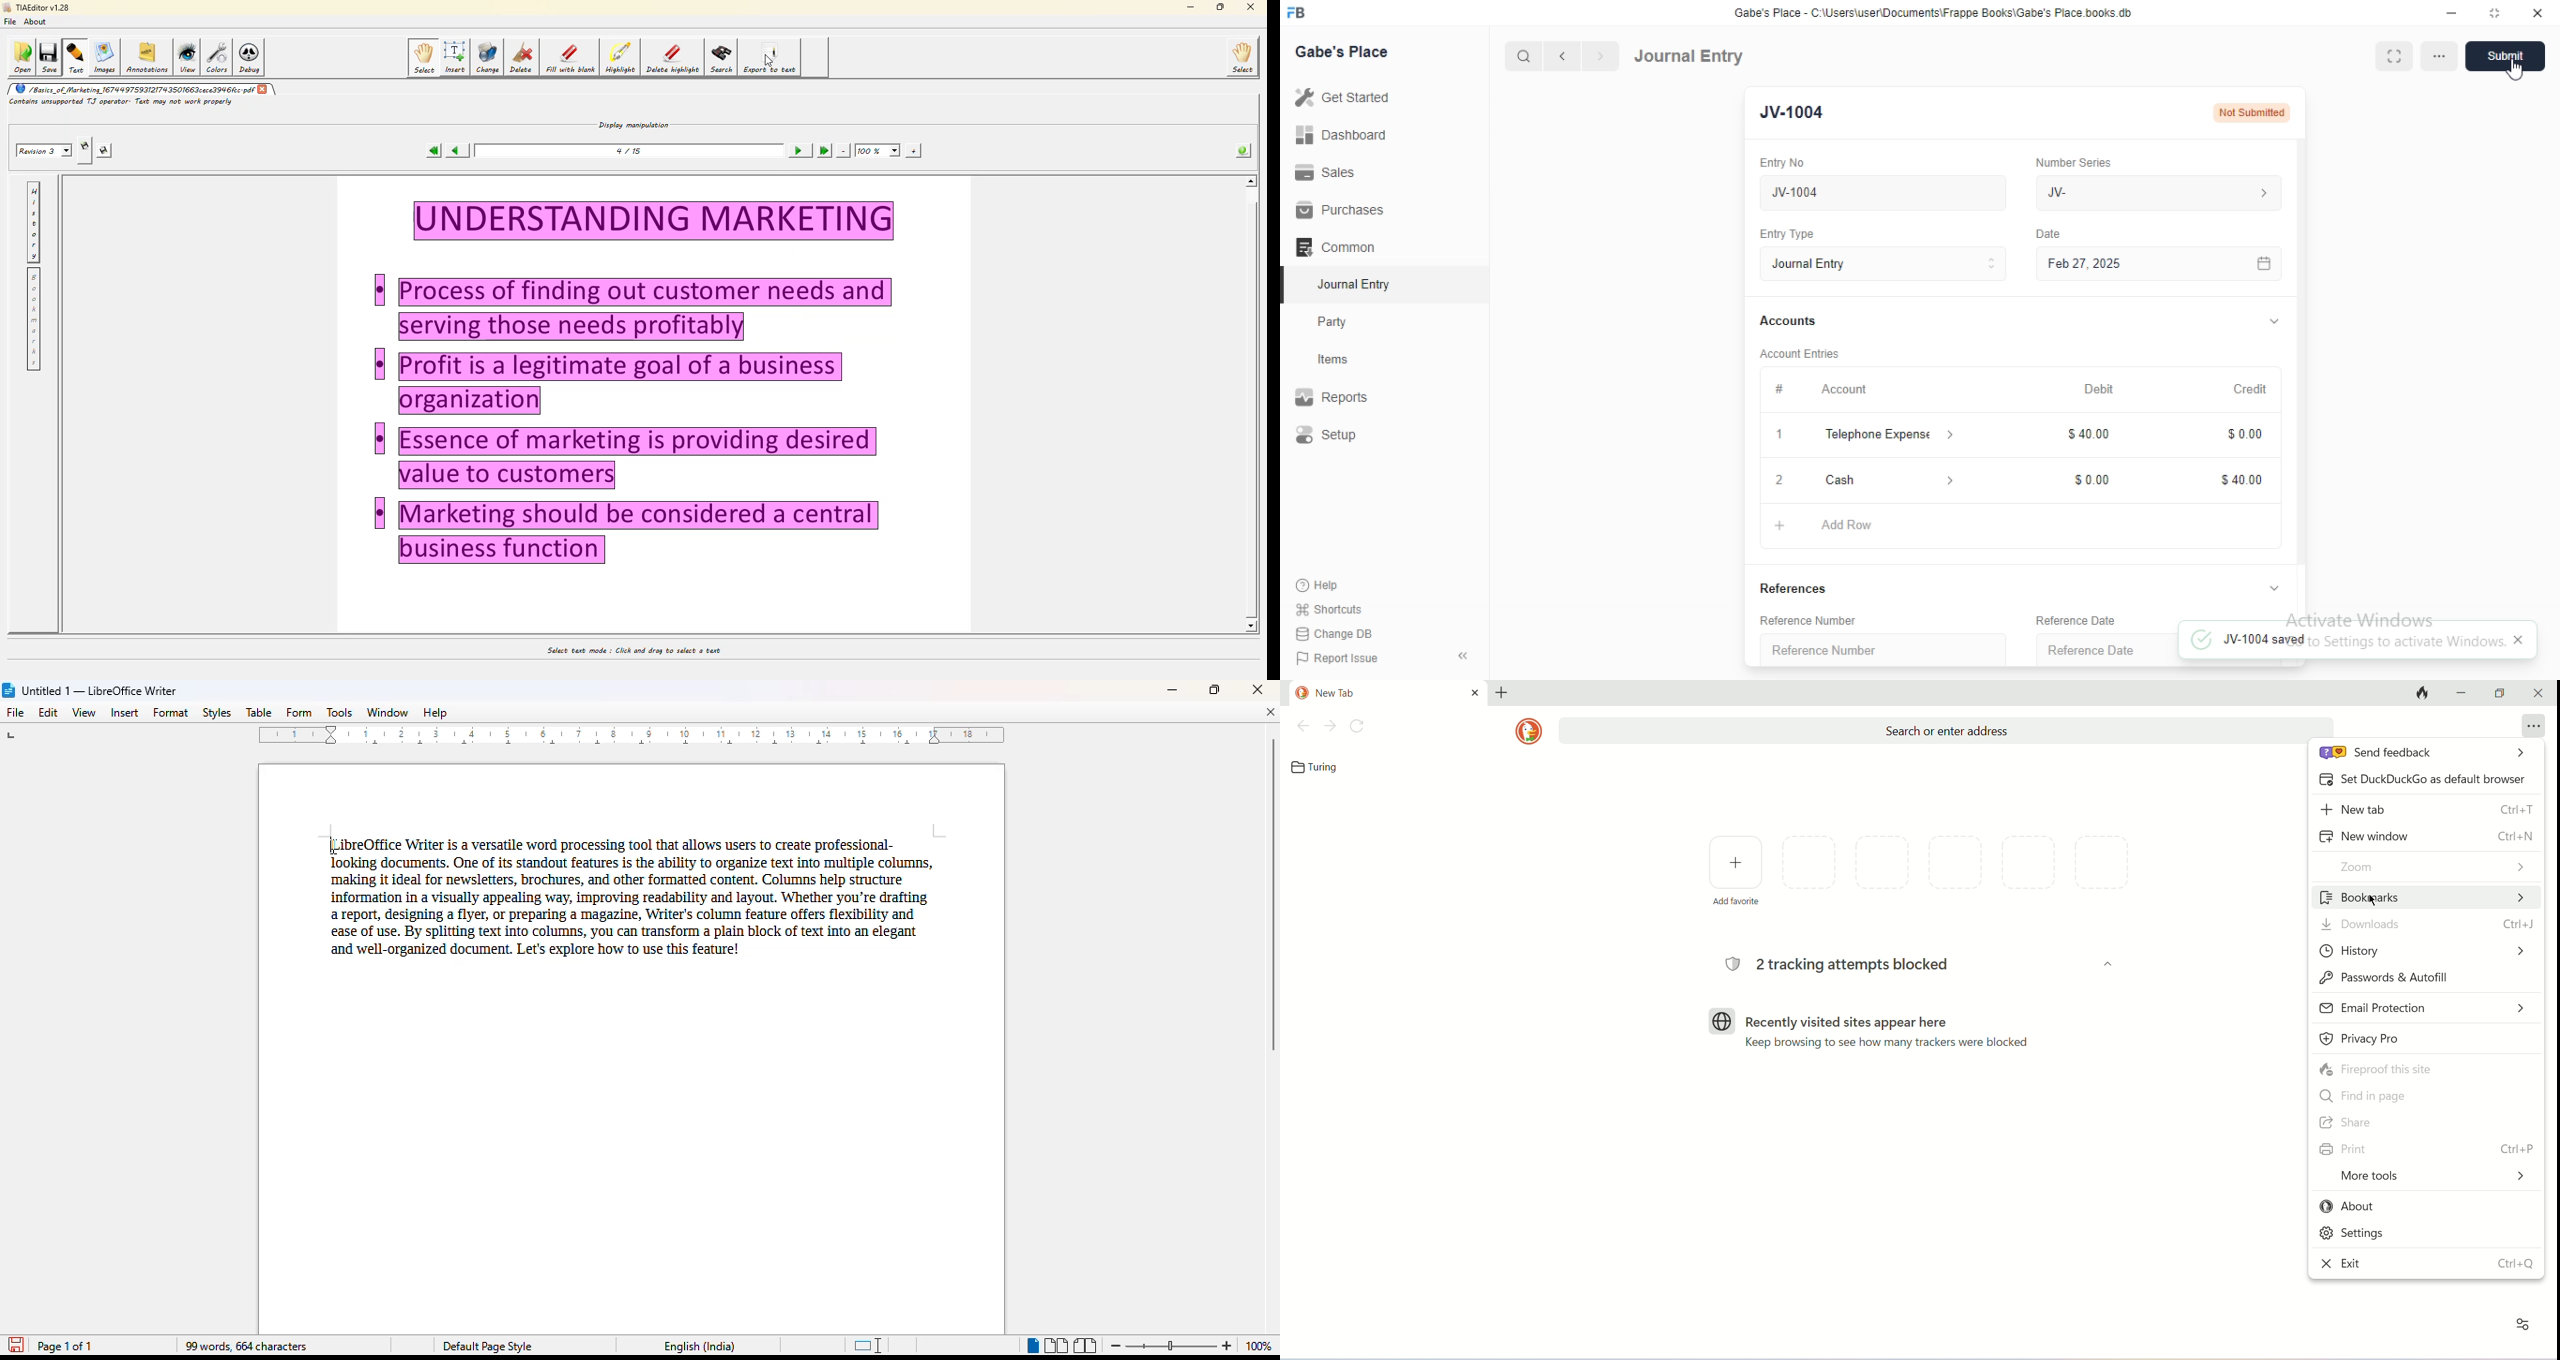 The height and width of the screenshot is (1372, 2576). Describe the element at coordinates (2254, 640) in the screenshot. I see `JV-1004 saved` at that location.